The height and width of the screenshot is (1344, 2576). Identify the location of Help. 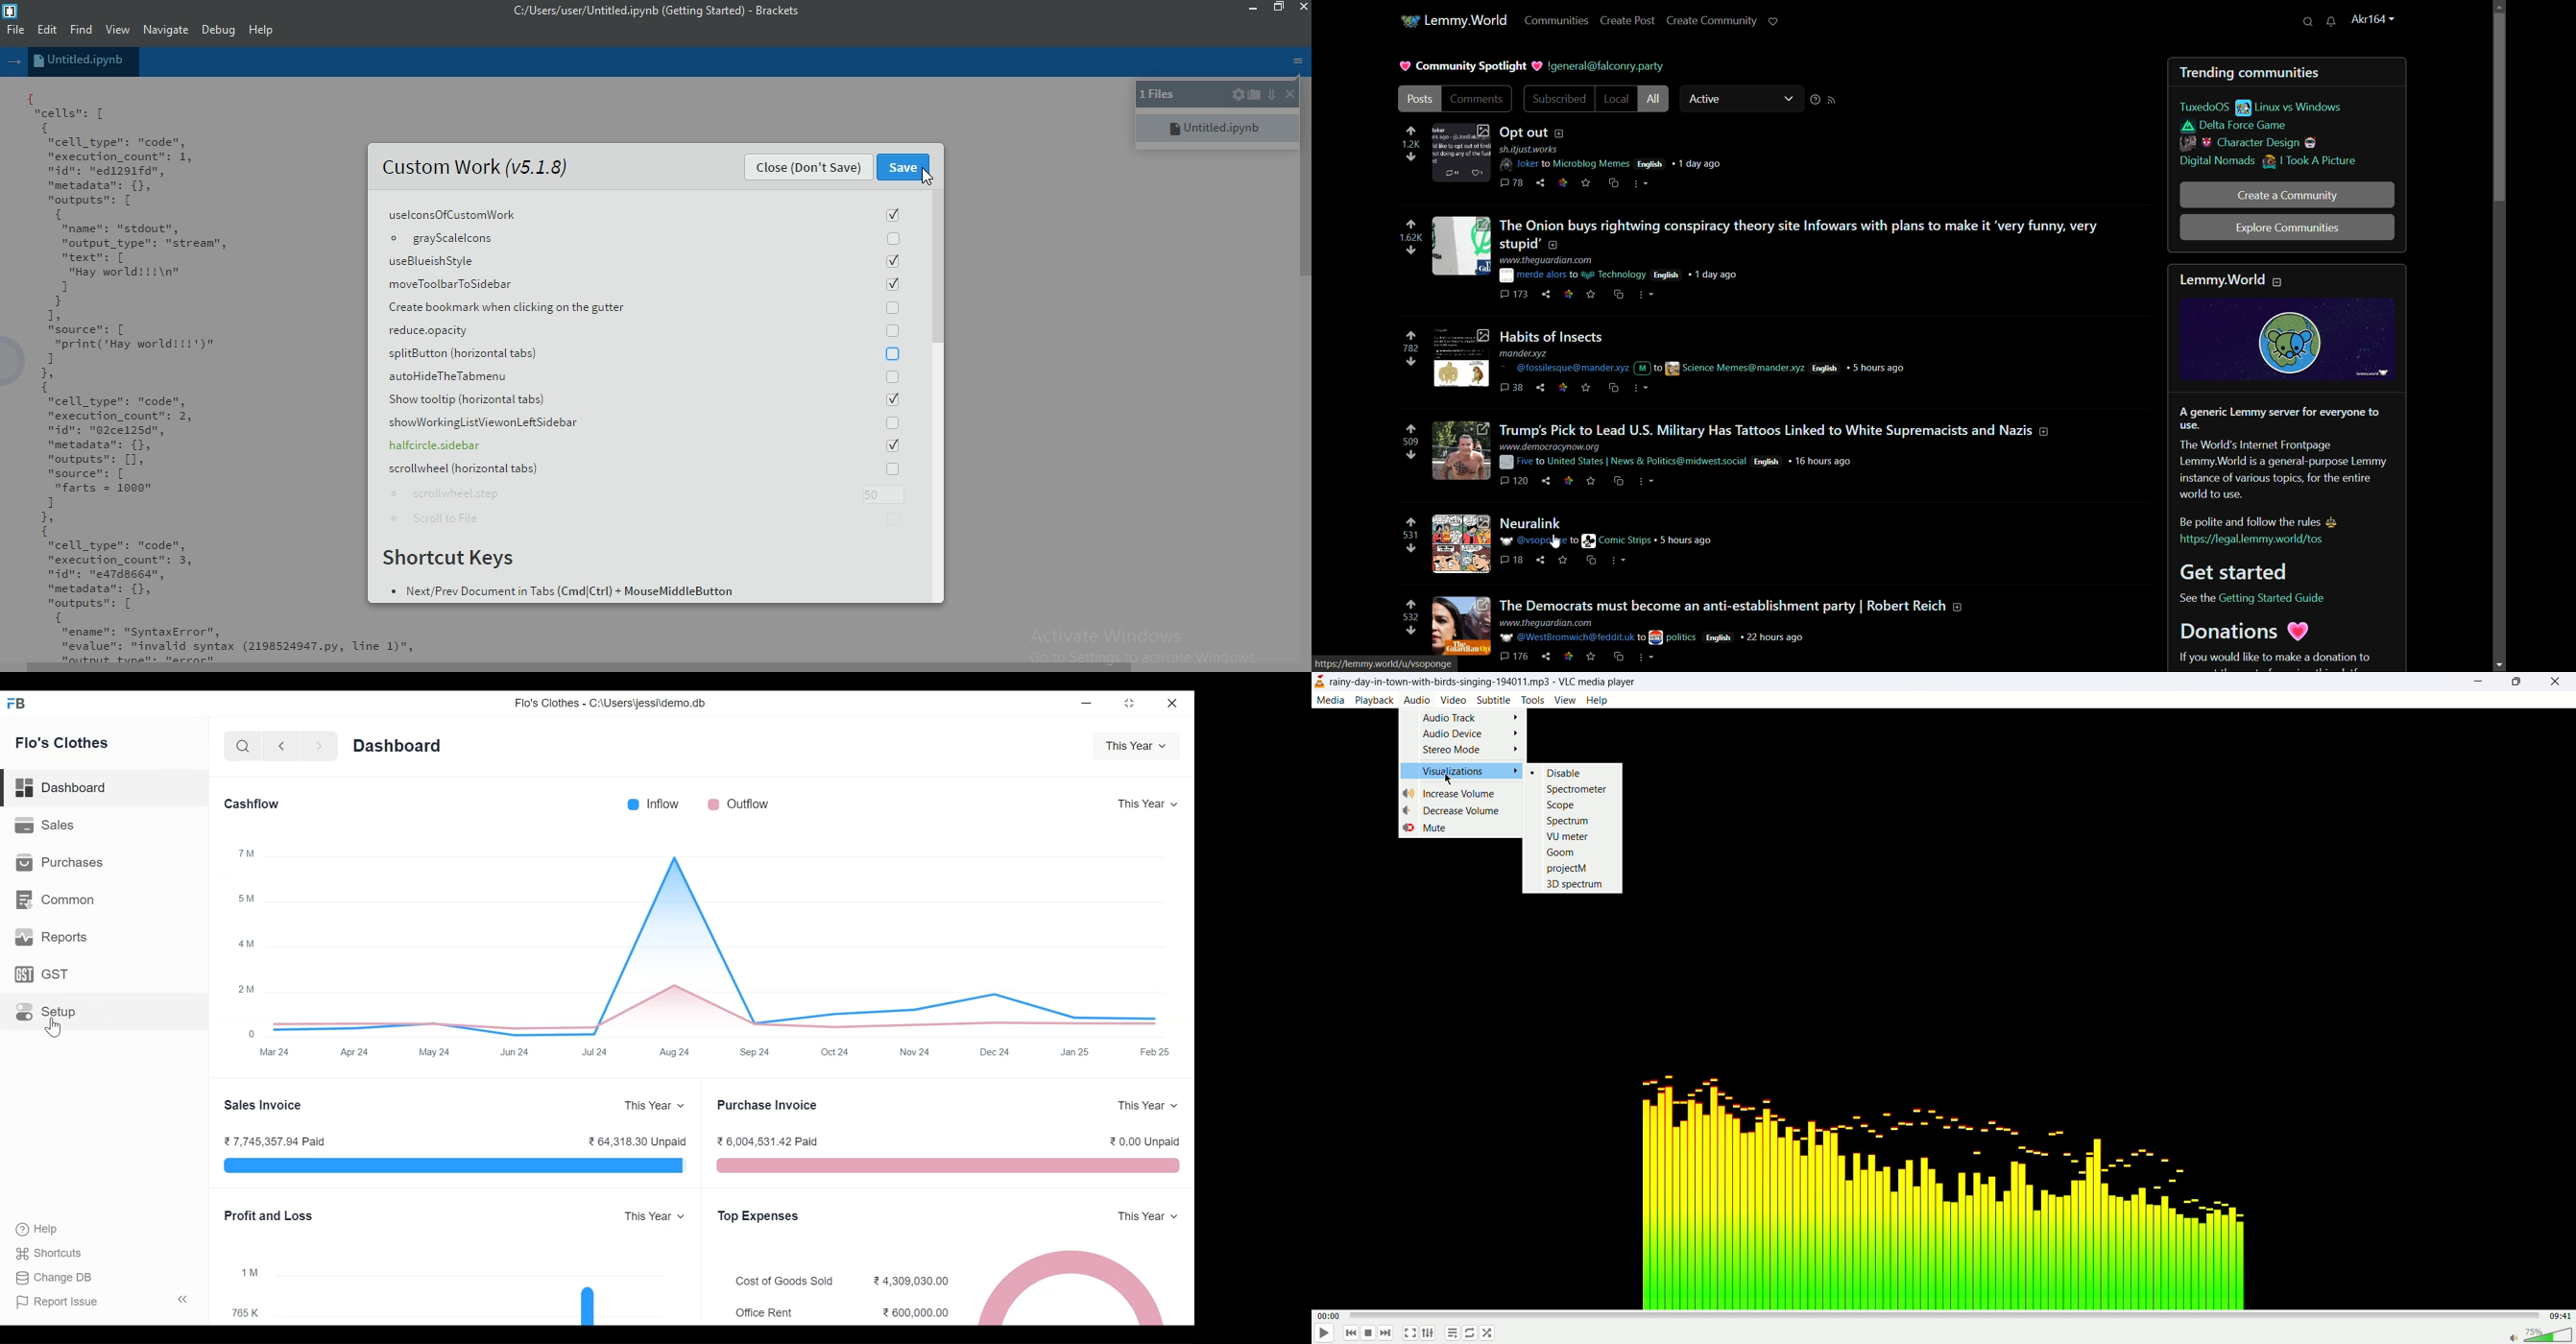
(39, 1228).